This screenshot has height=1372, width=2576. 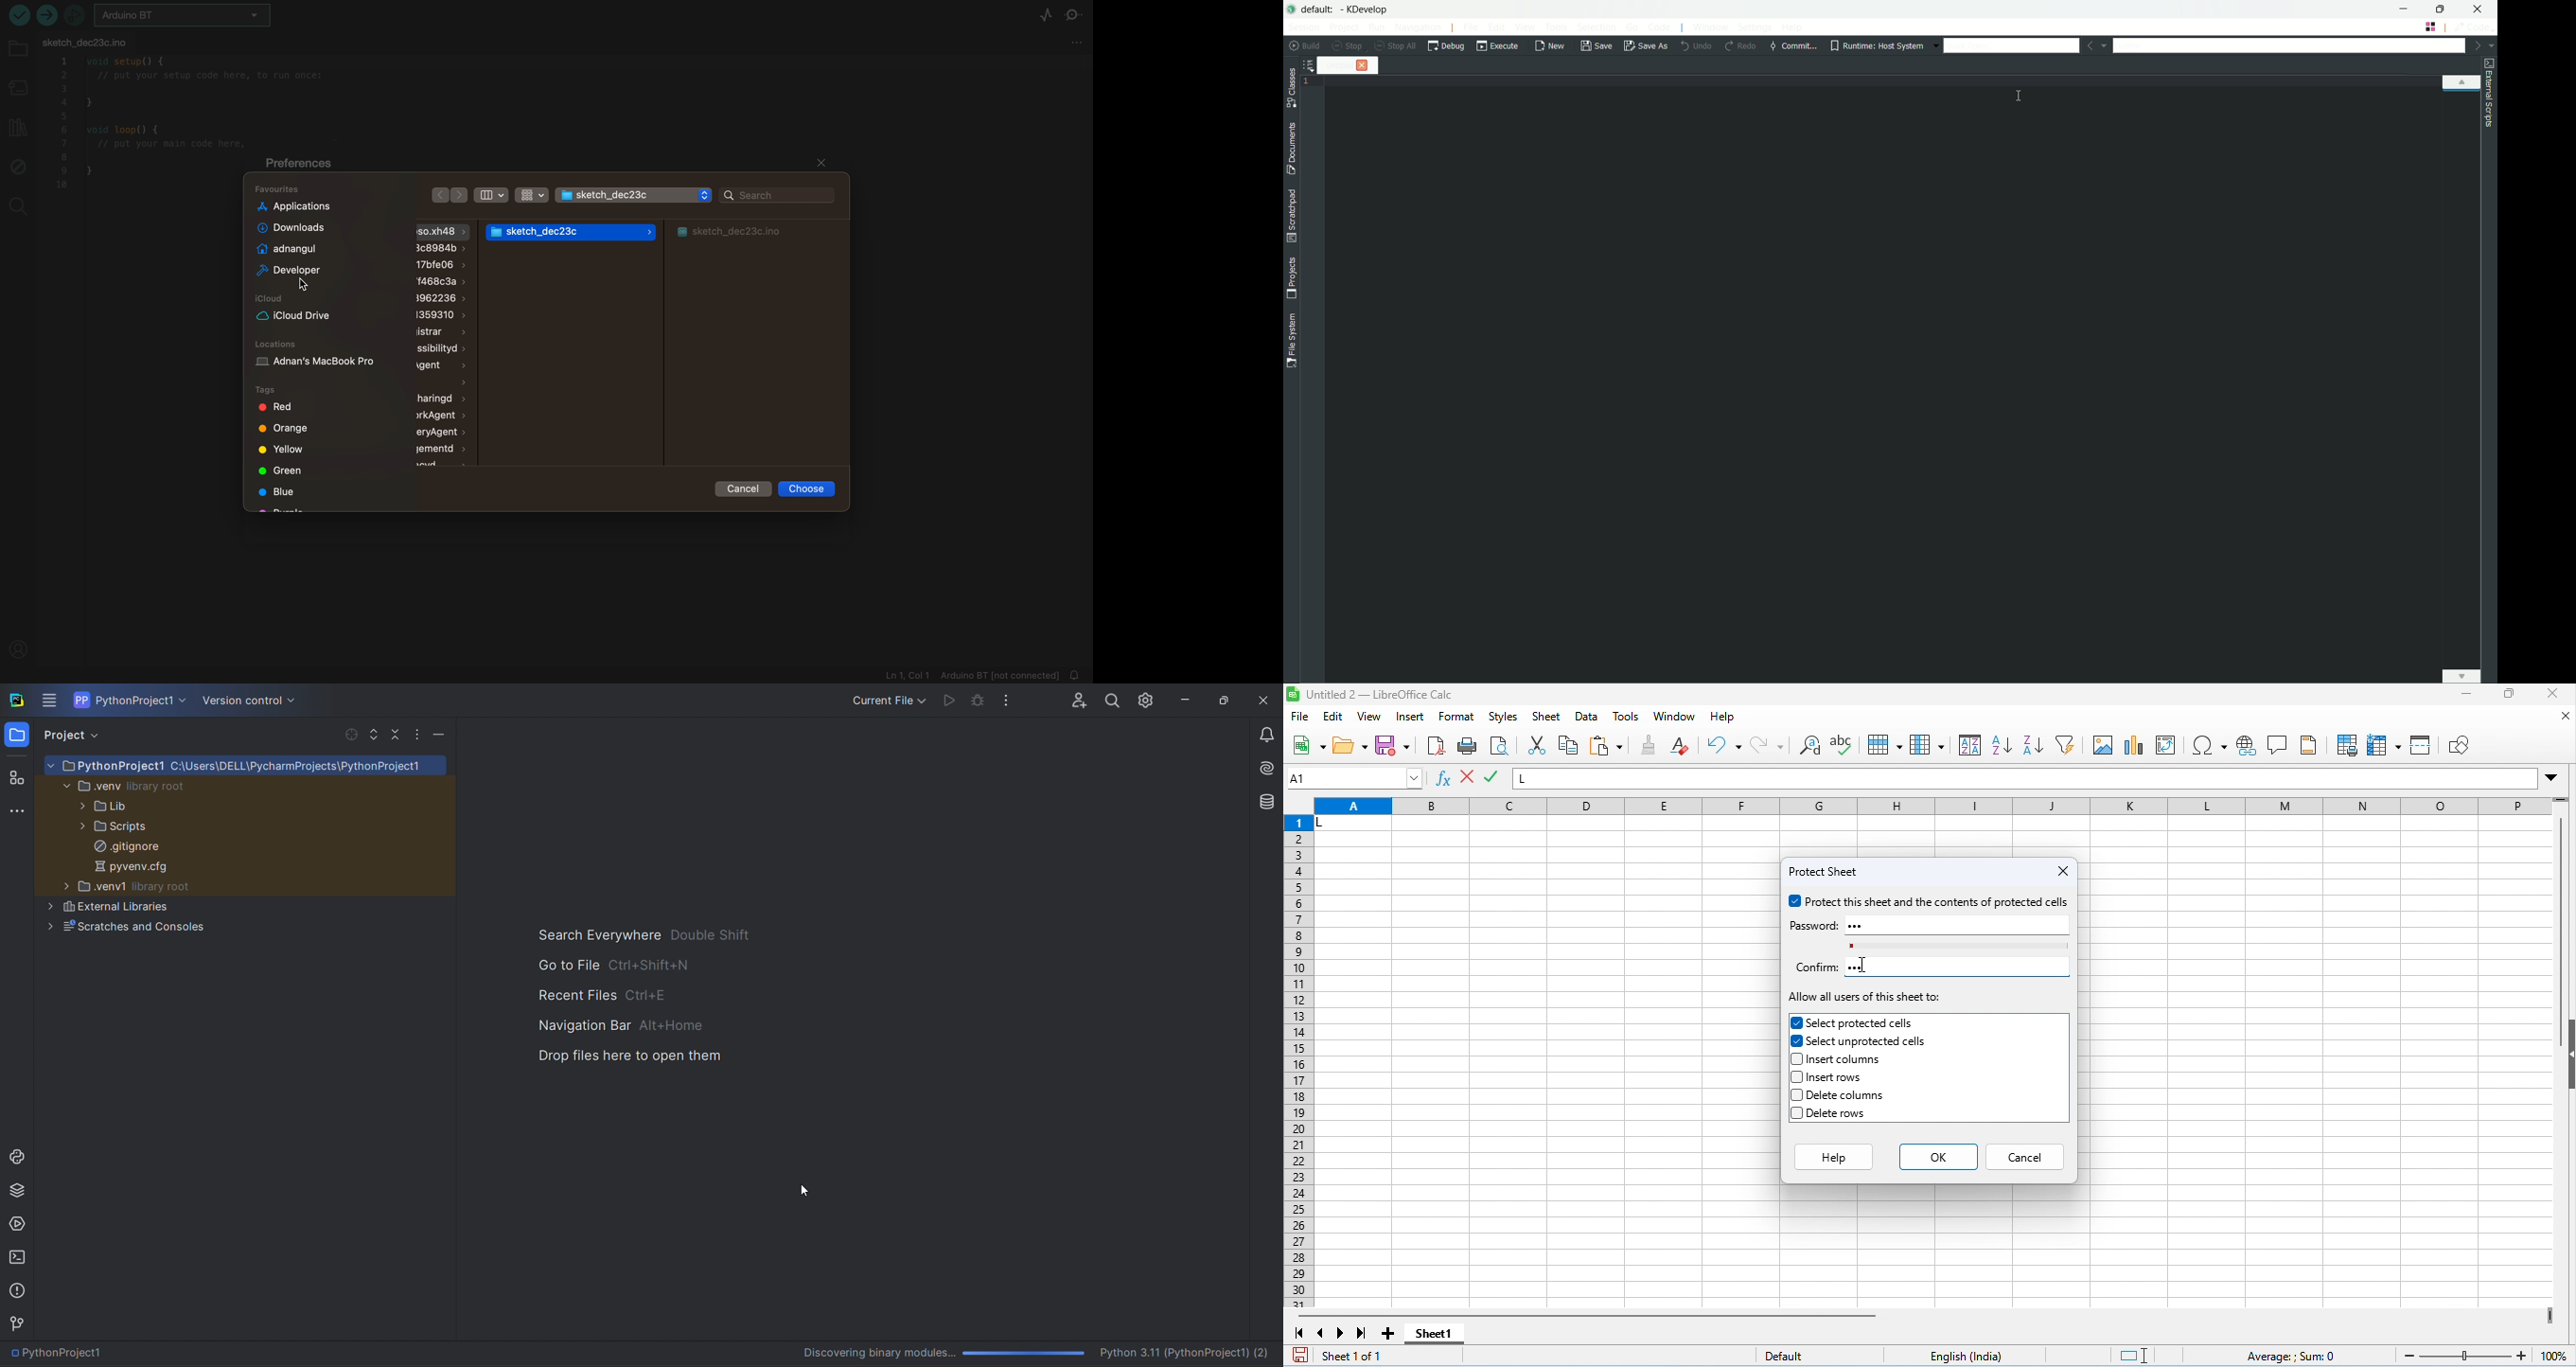 I want to click on language, so click(x=1972, y=1356).